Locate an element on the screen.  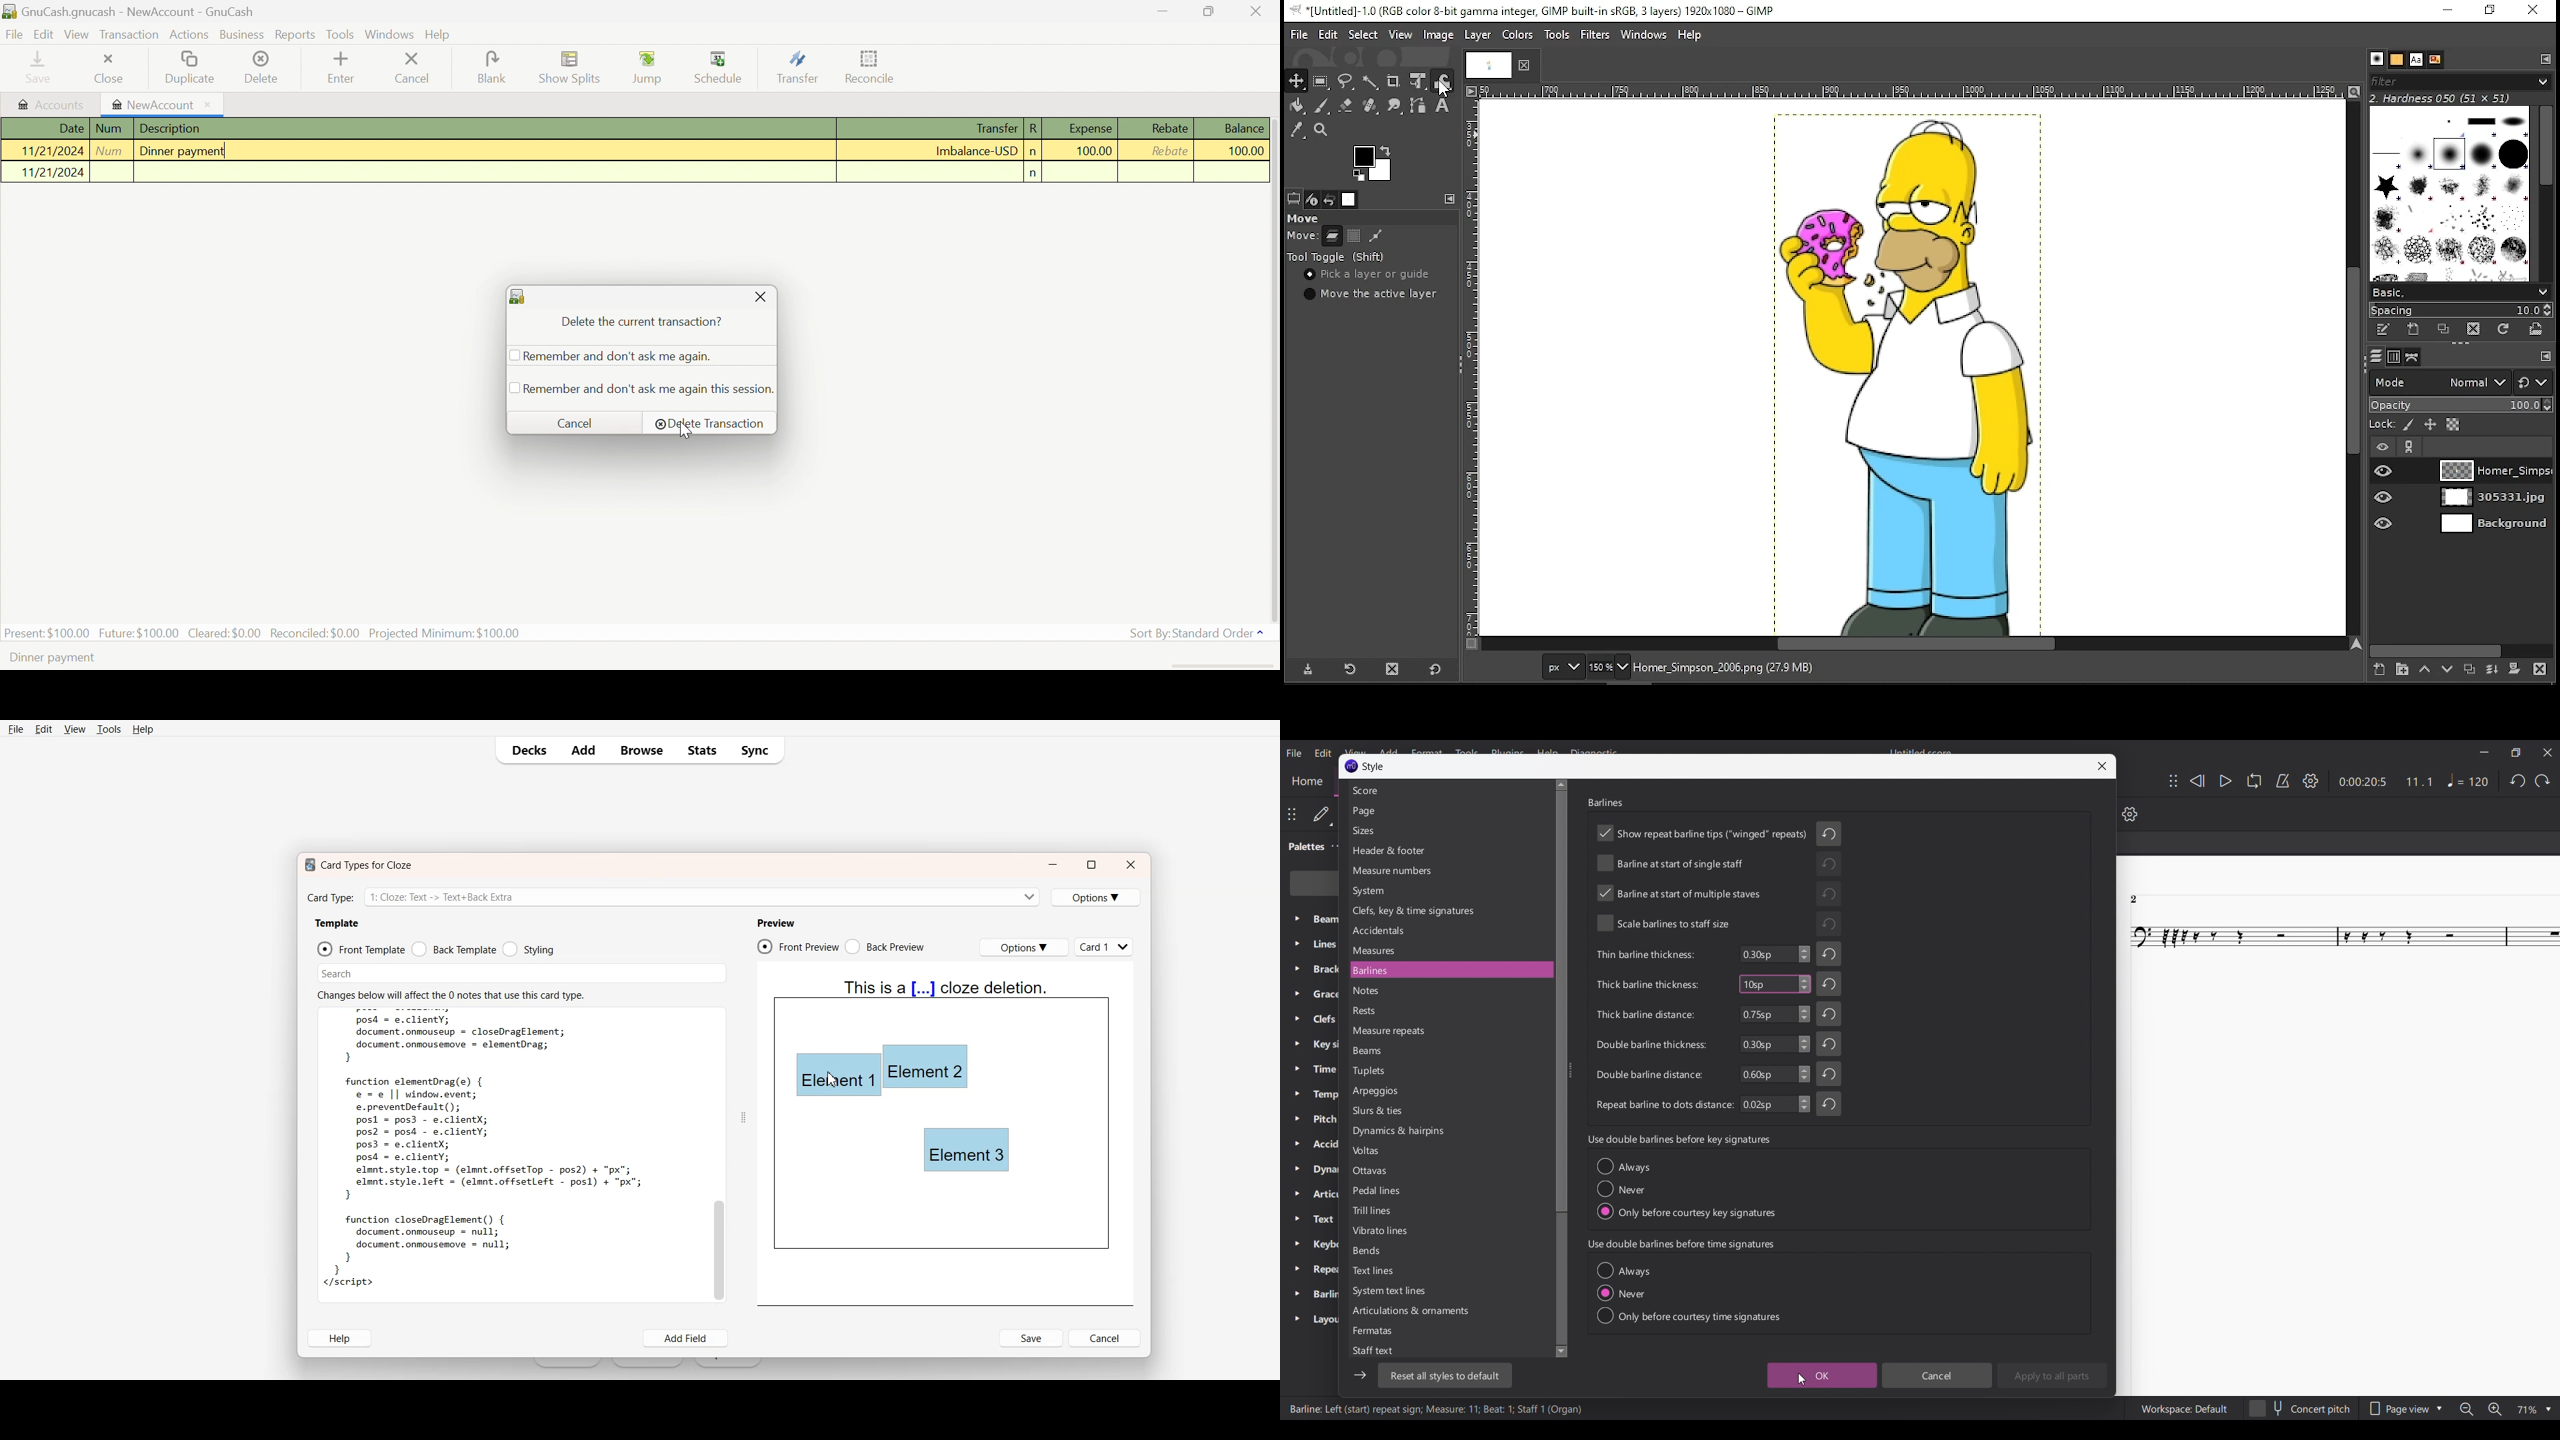
basic is located at coordinates (2461, 293).